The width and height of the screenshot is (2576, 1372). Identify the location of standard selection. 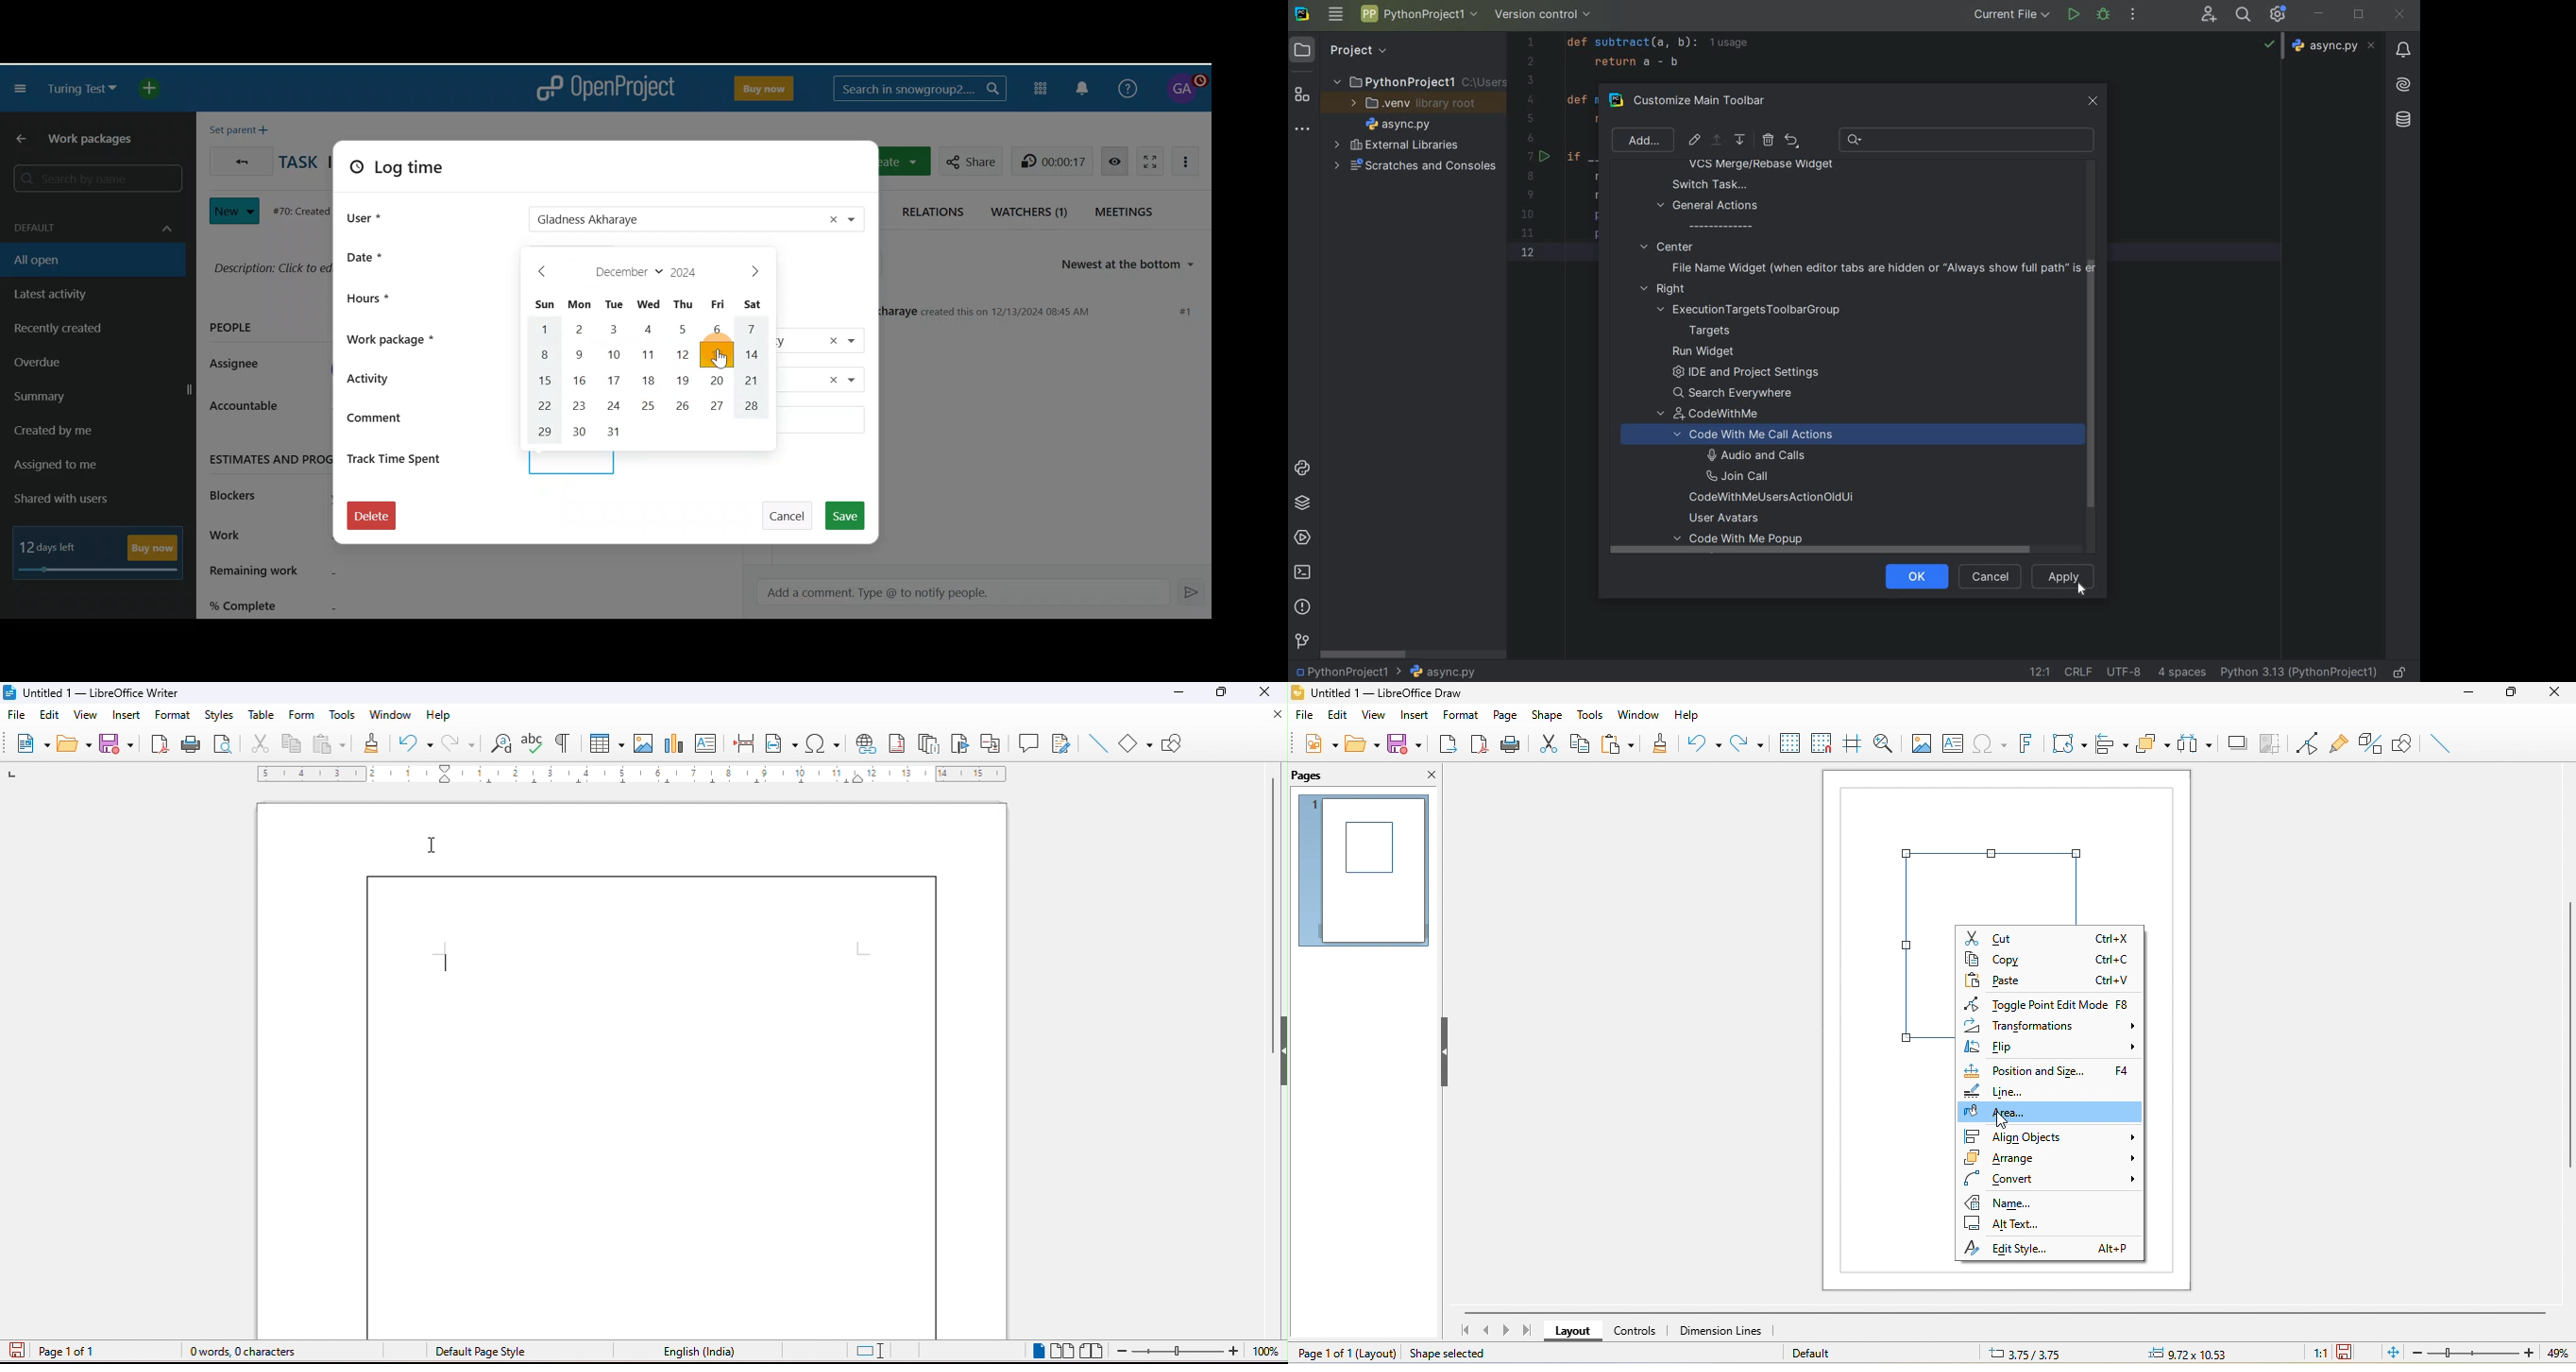
(870, 1352).